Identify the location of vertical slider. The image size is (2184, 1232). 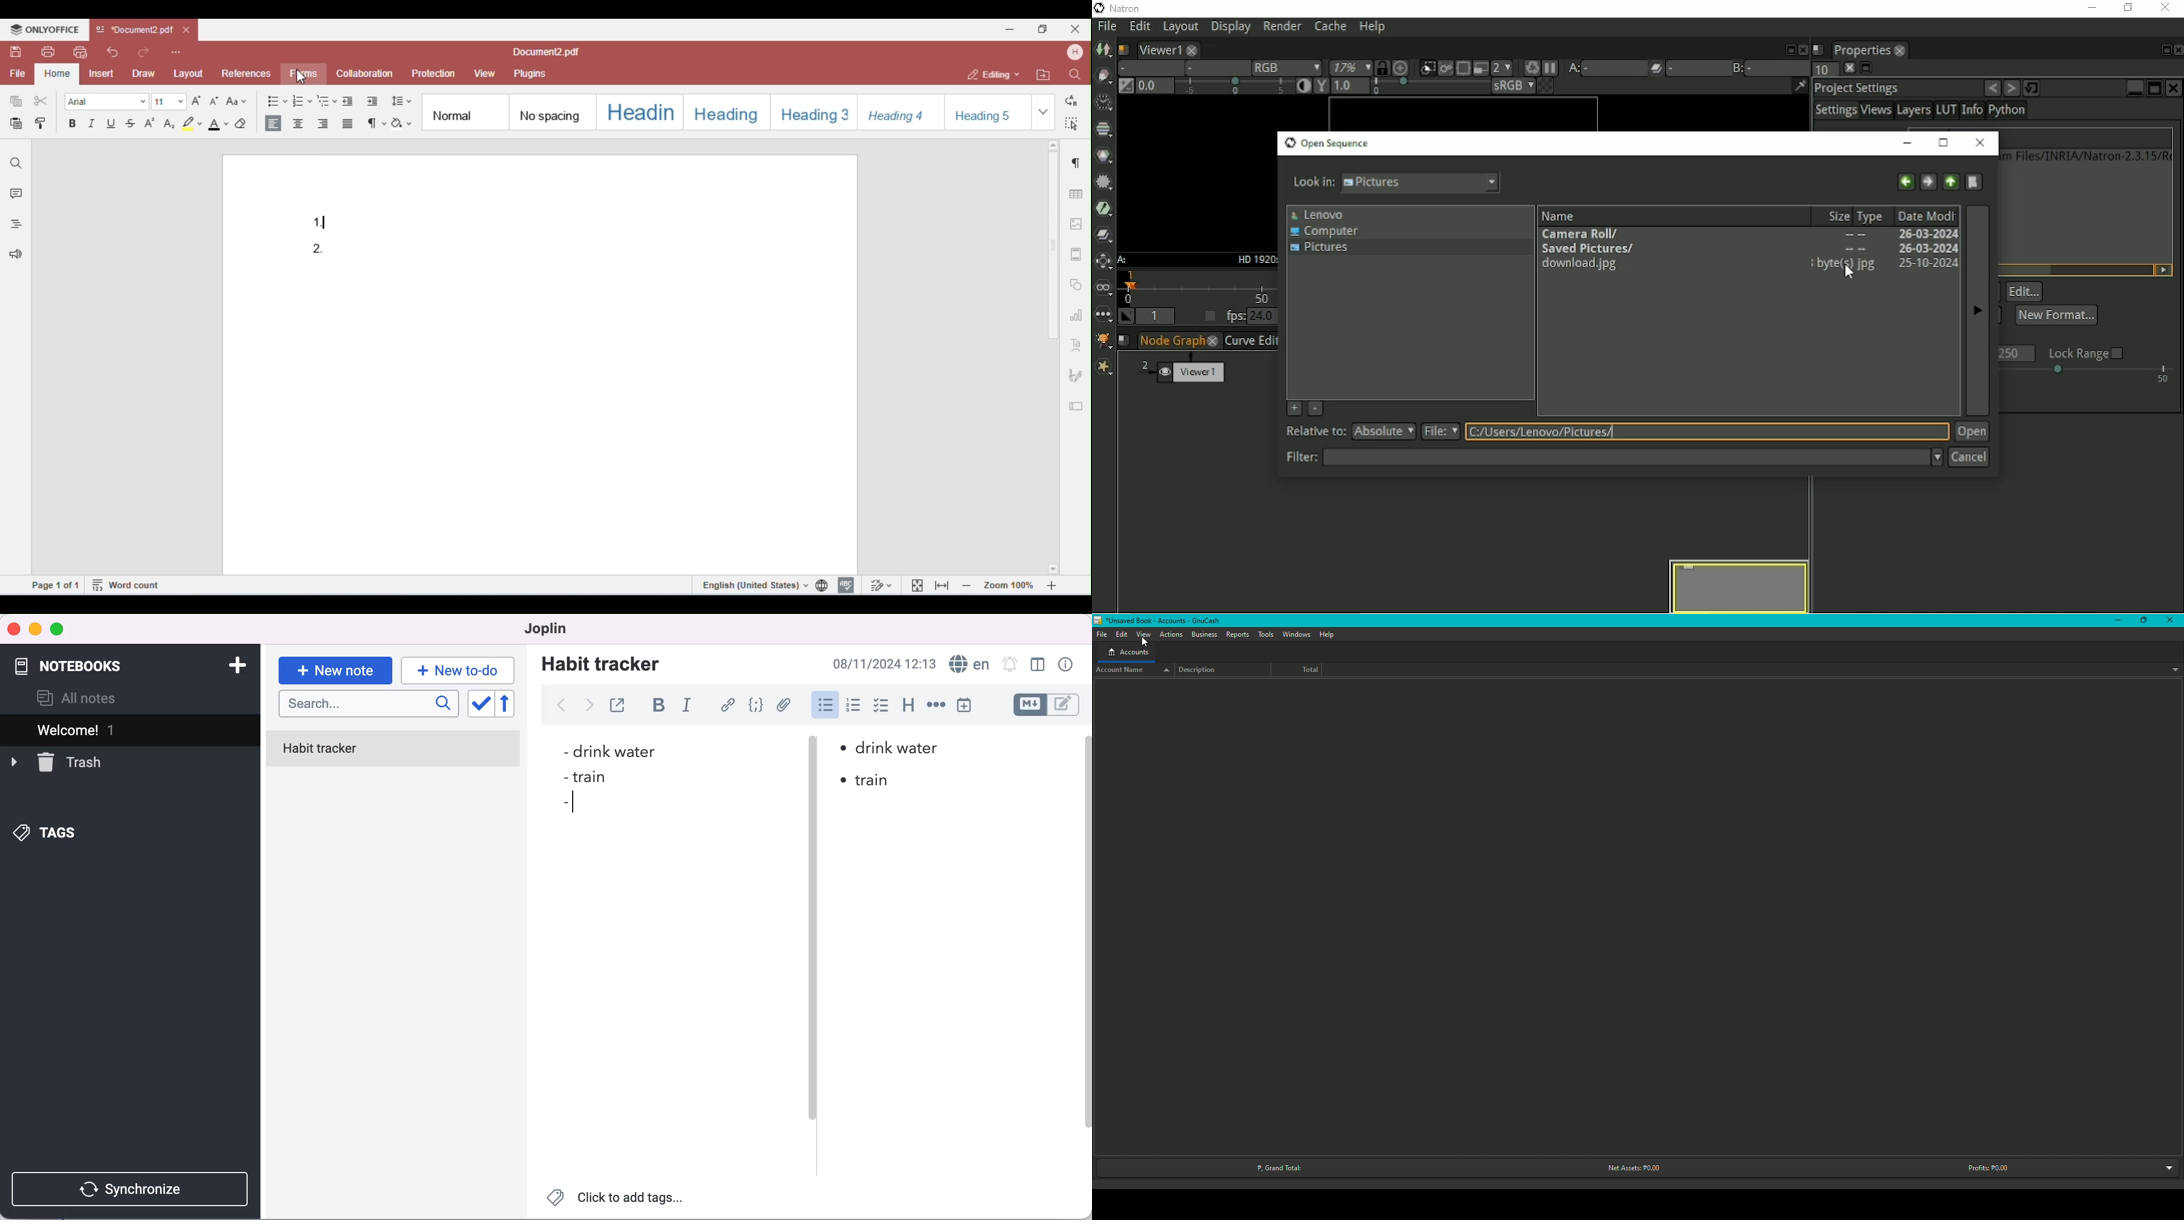
(812, 950).